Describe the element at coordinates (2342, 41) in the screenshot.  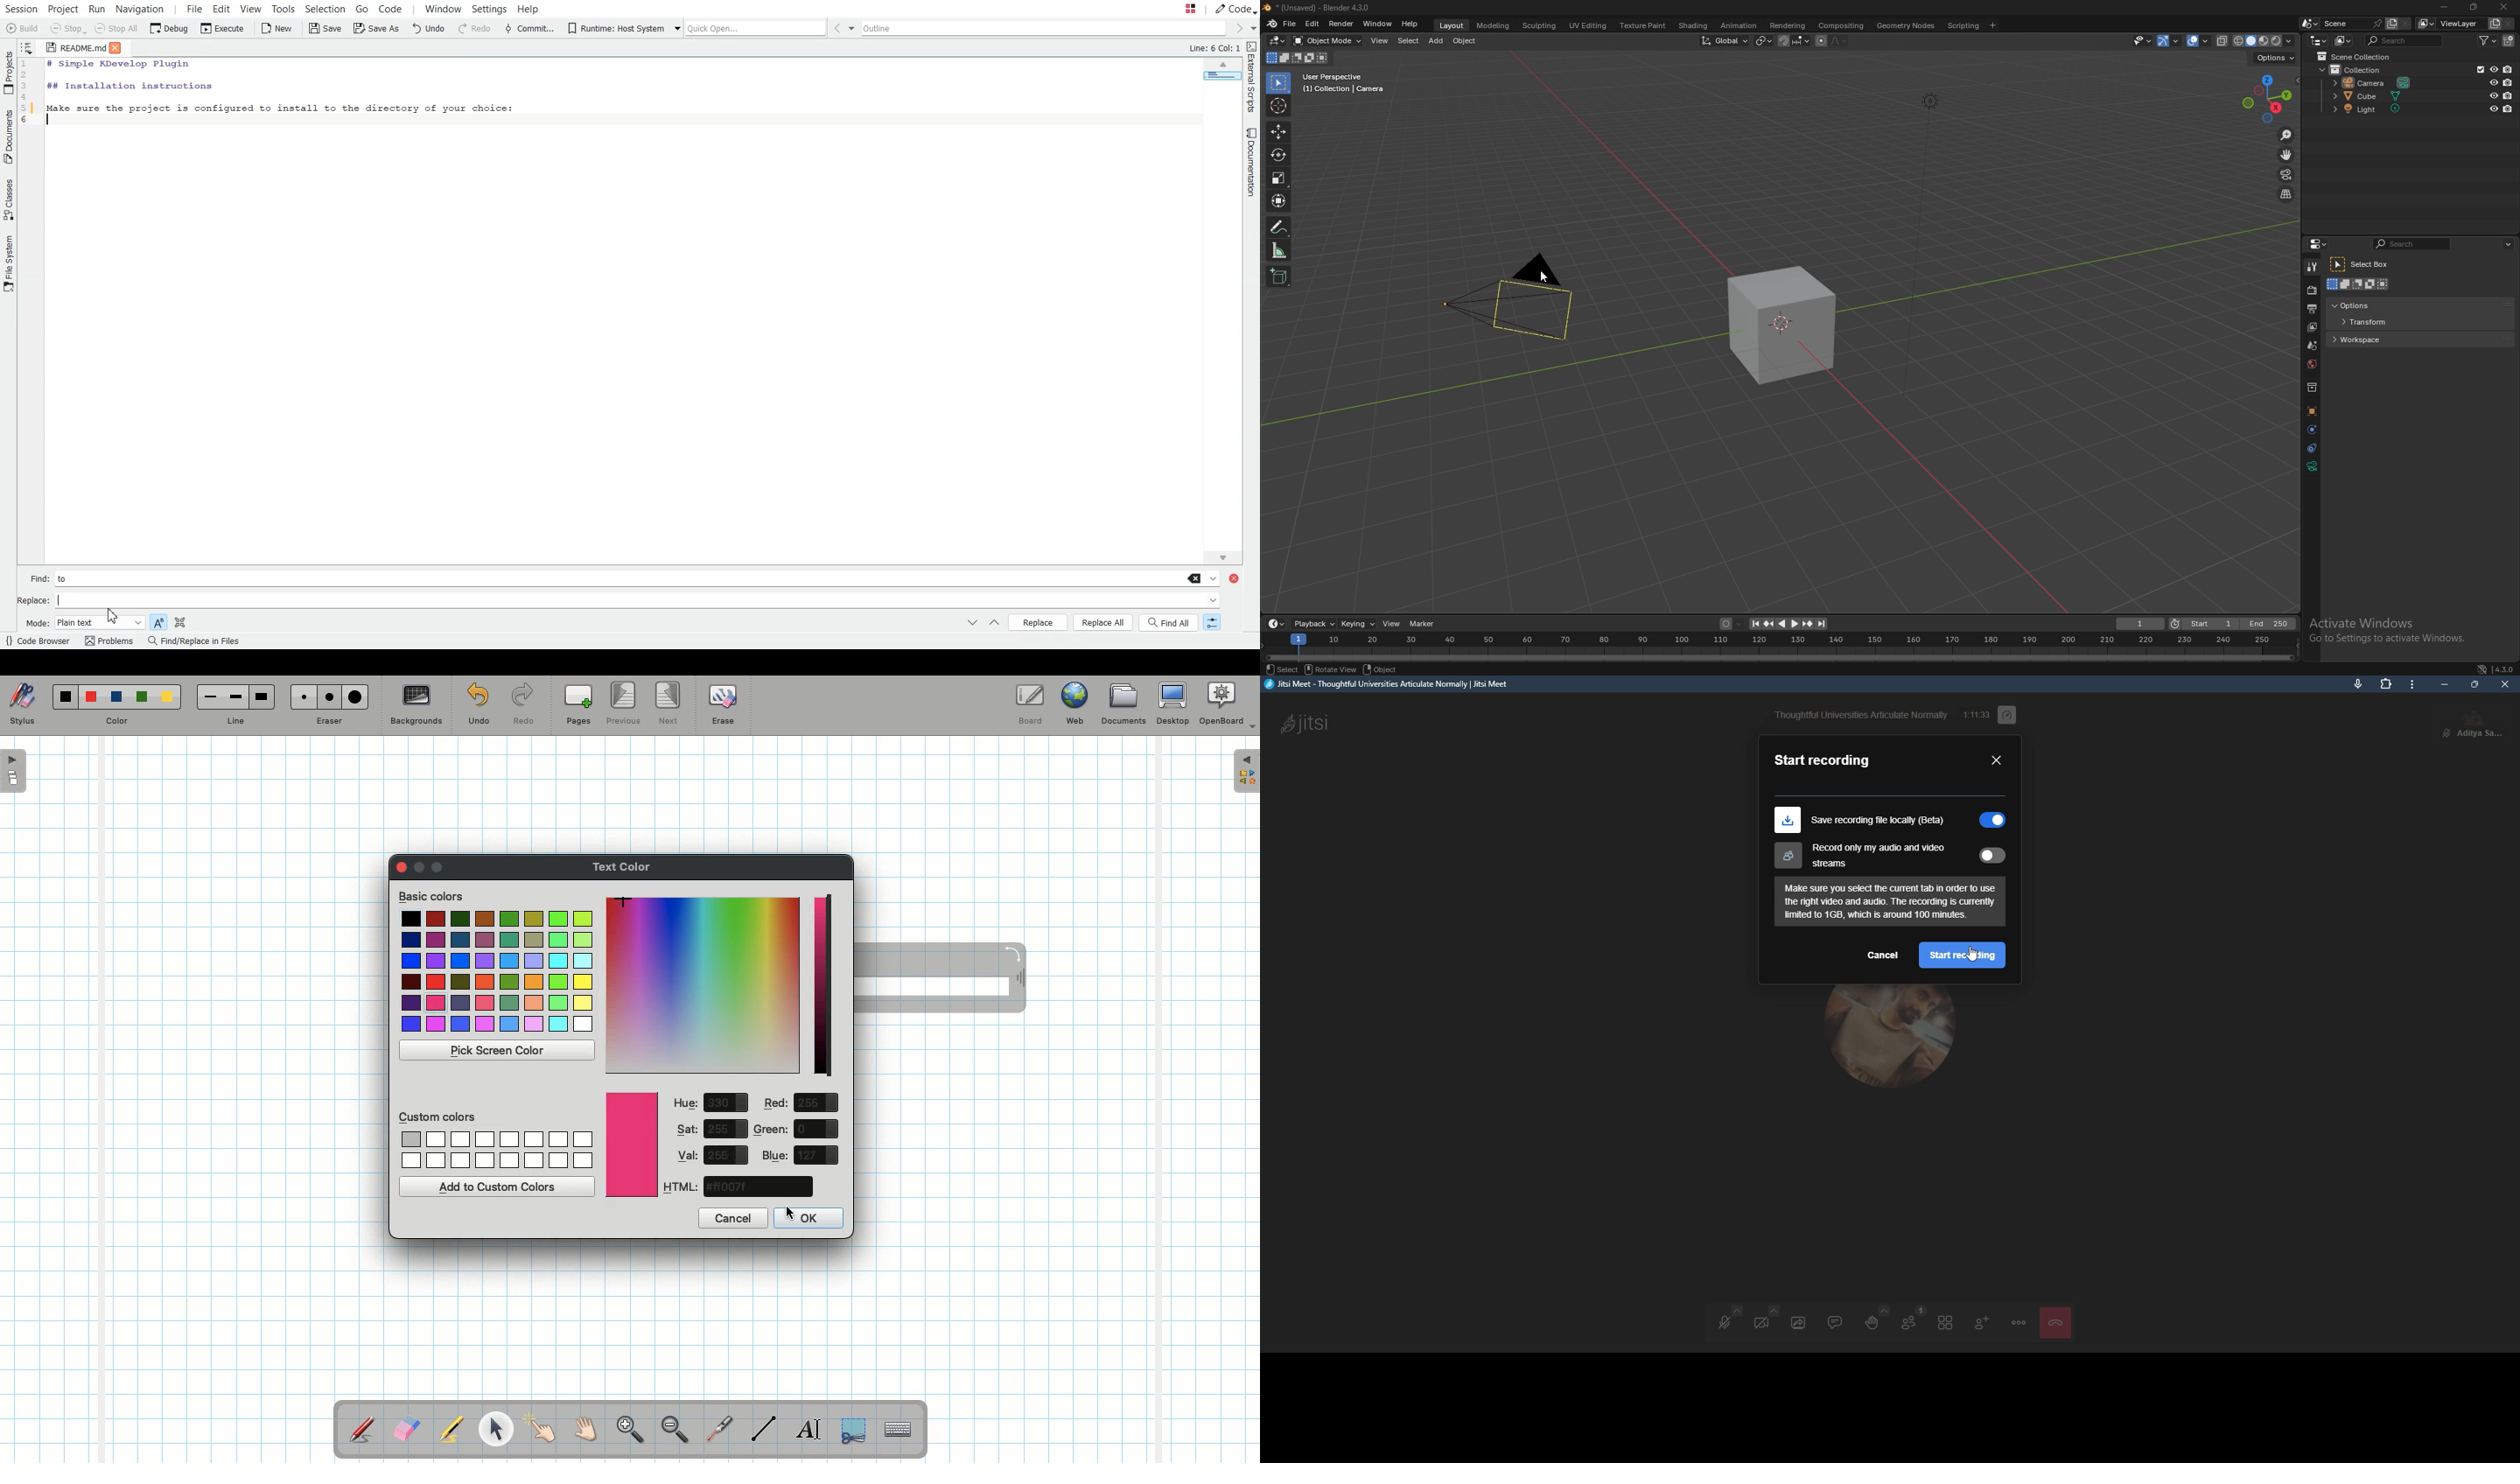
I see `display mode` at that location.